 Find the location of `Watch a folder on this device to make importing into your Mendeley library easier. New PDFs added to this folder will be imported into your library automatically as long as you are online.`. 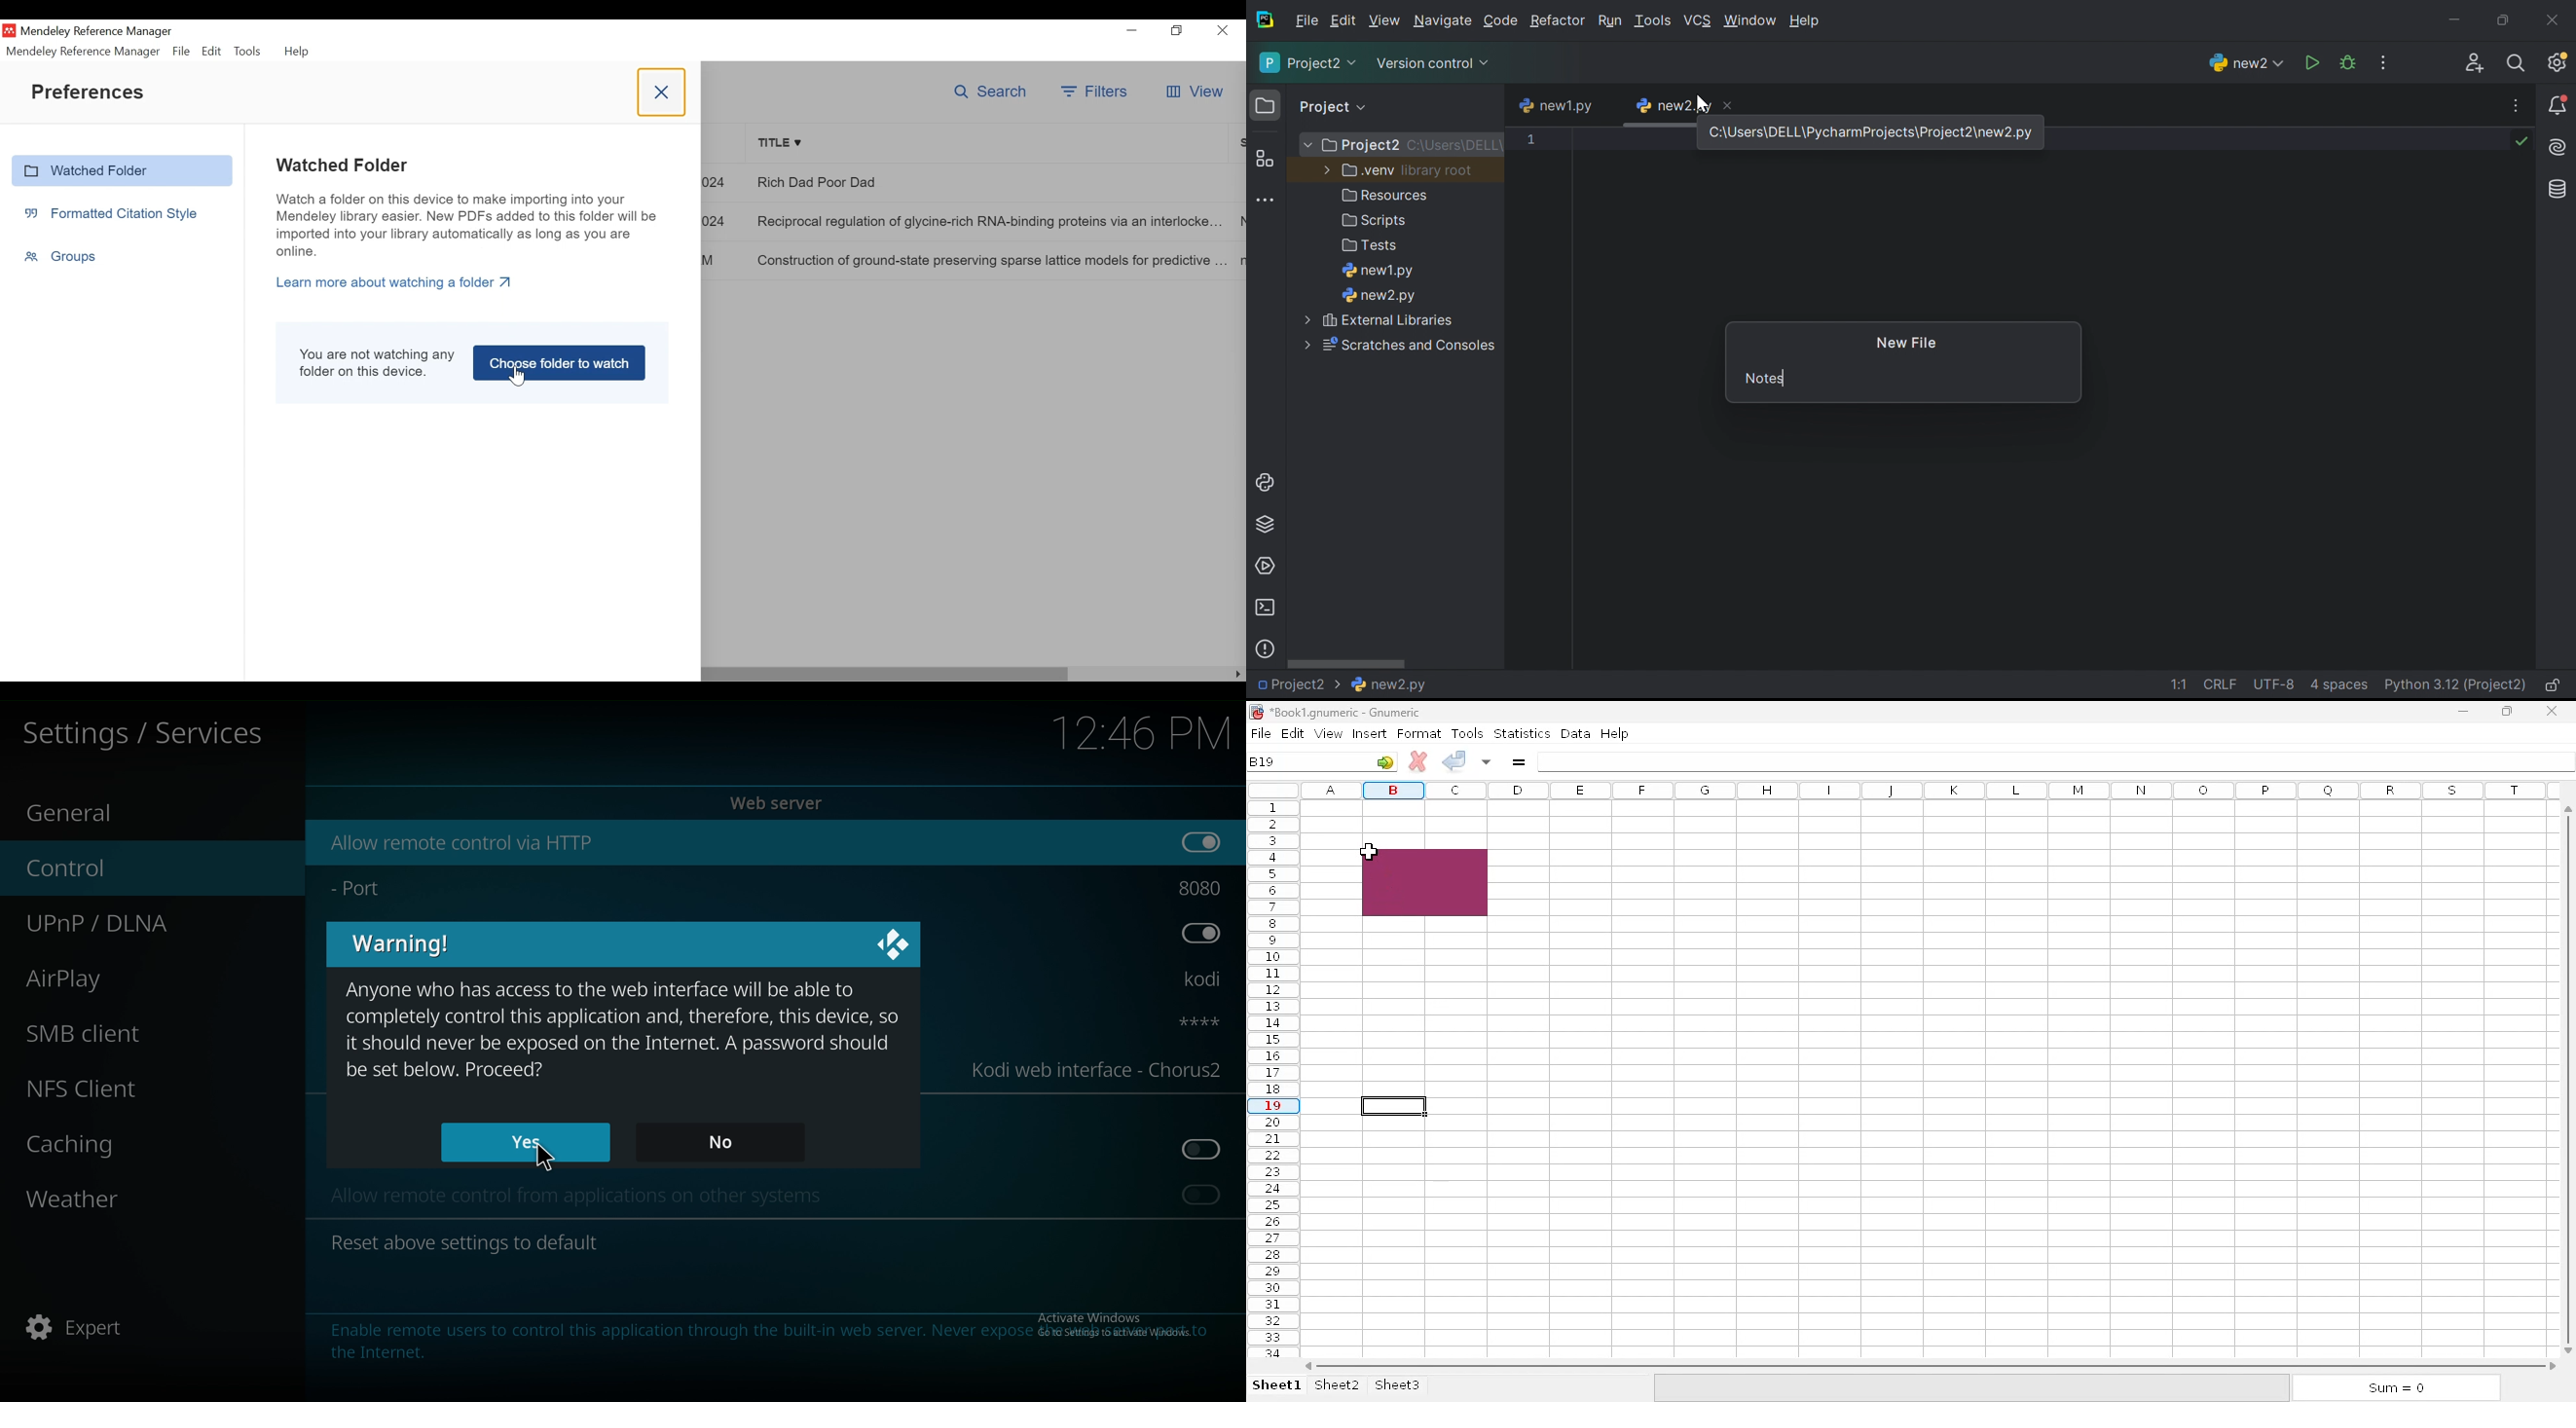

Watch a folder on this device to make importing into your Mendeley library easier. New PDFs added to this folder will be imported into your library automatically as long as you are online. is located at coordinates (465, 227).